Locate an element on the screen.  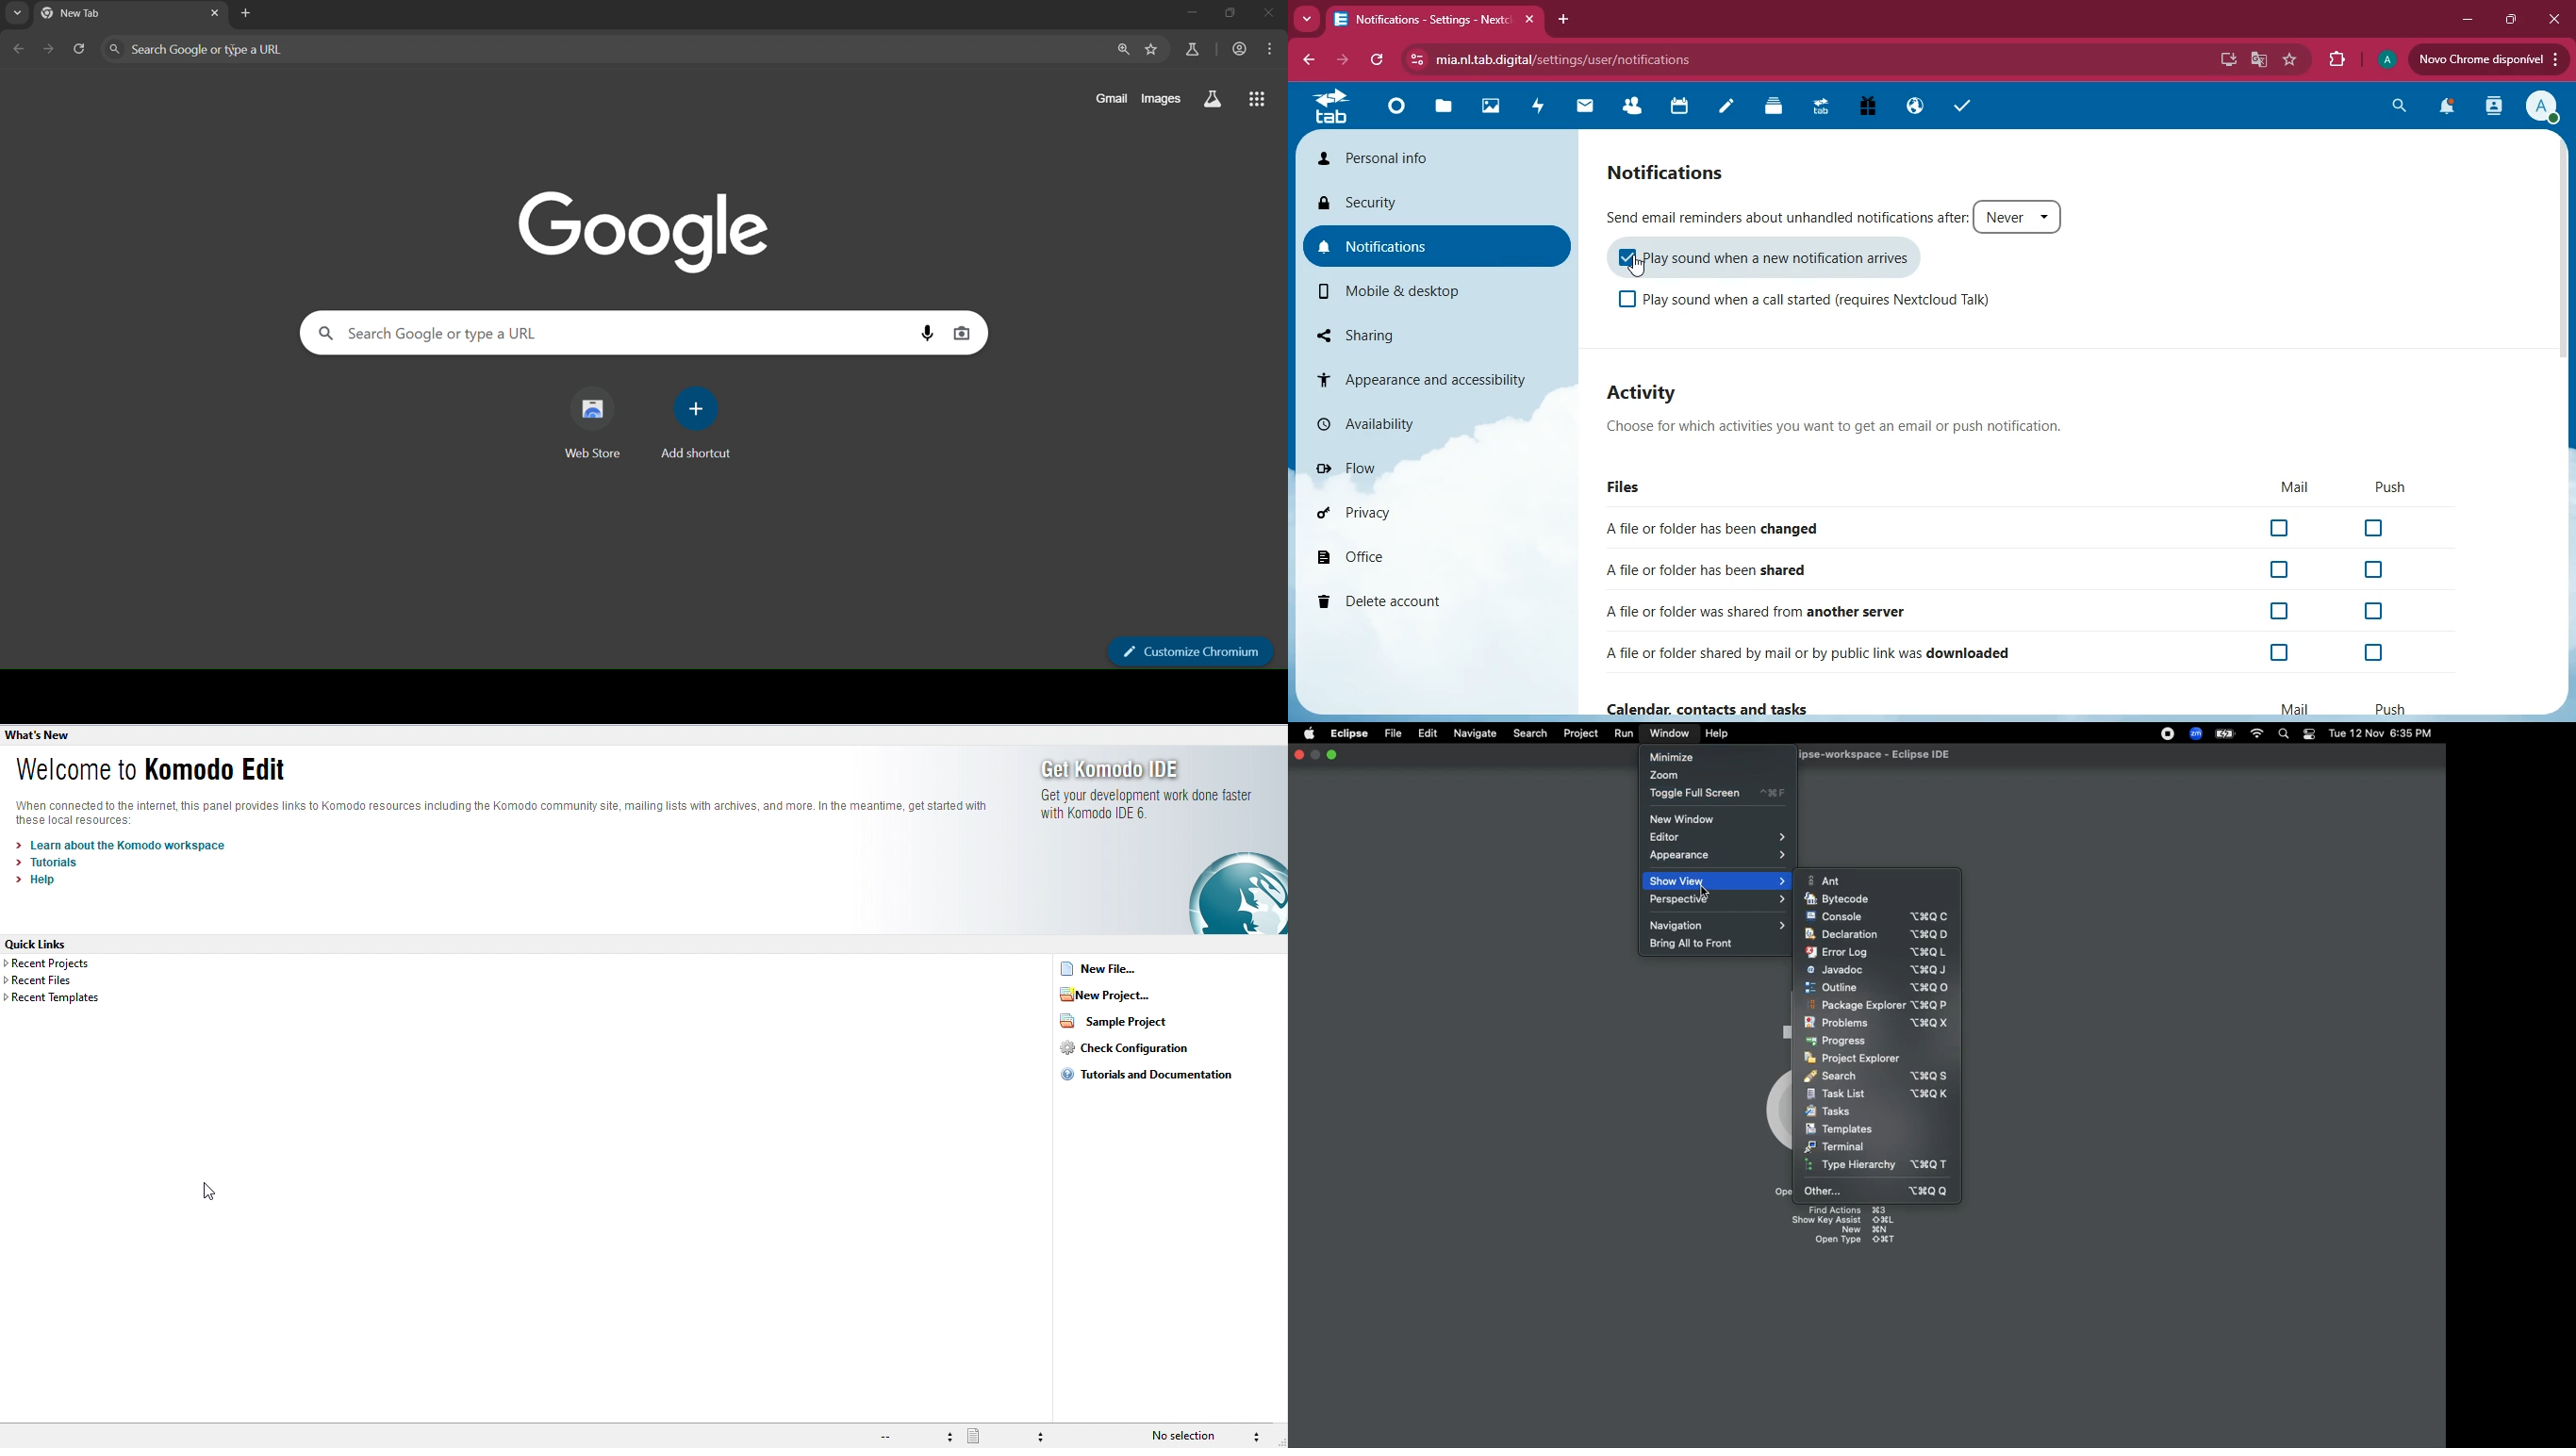
calendar is located at coordinates (1686, 108).